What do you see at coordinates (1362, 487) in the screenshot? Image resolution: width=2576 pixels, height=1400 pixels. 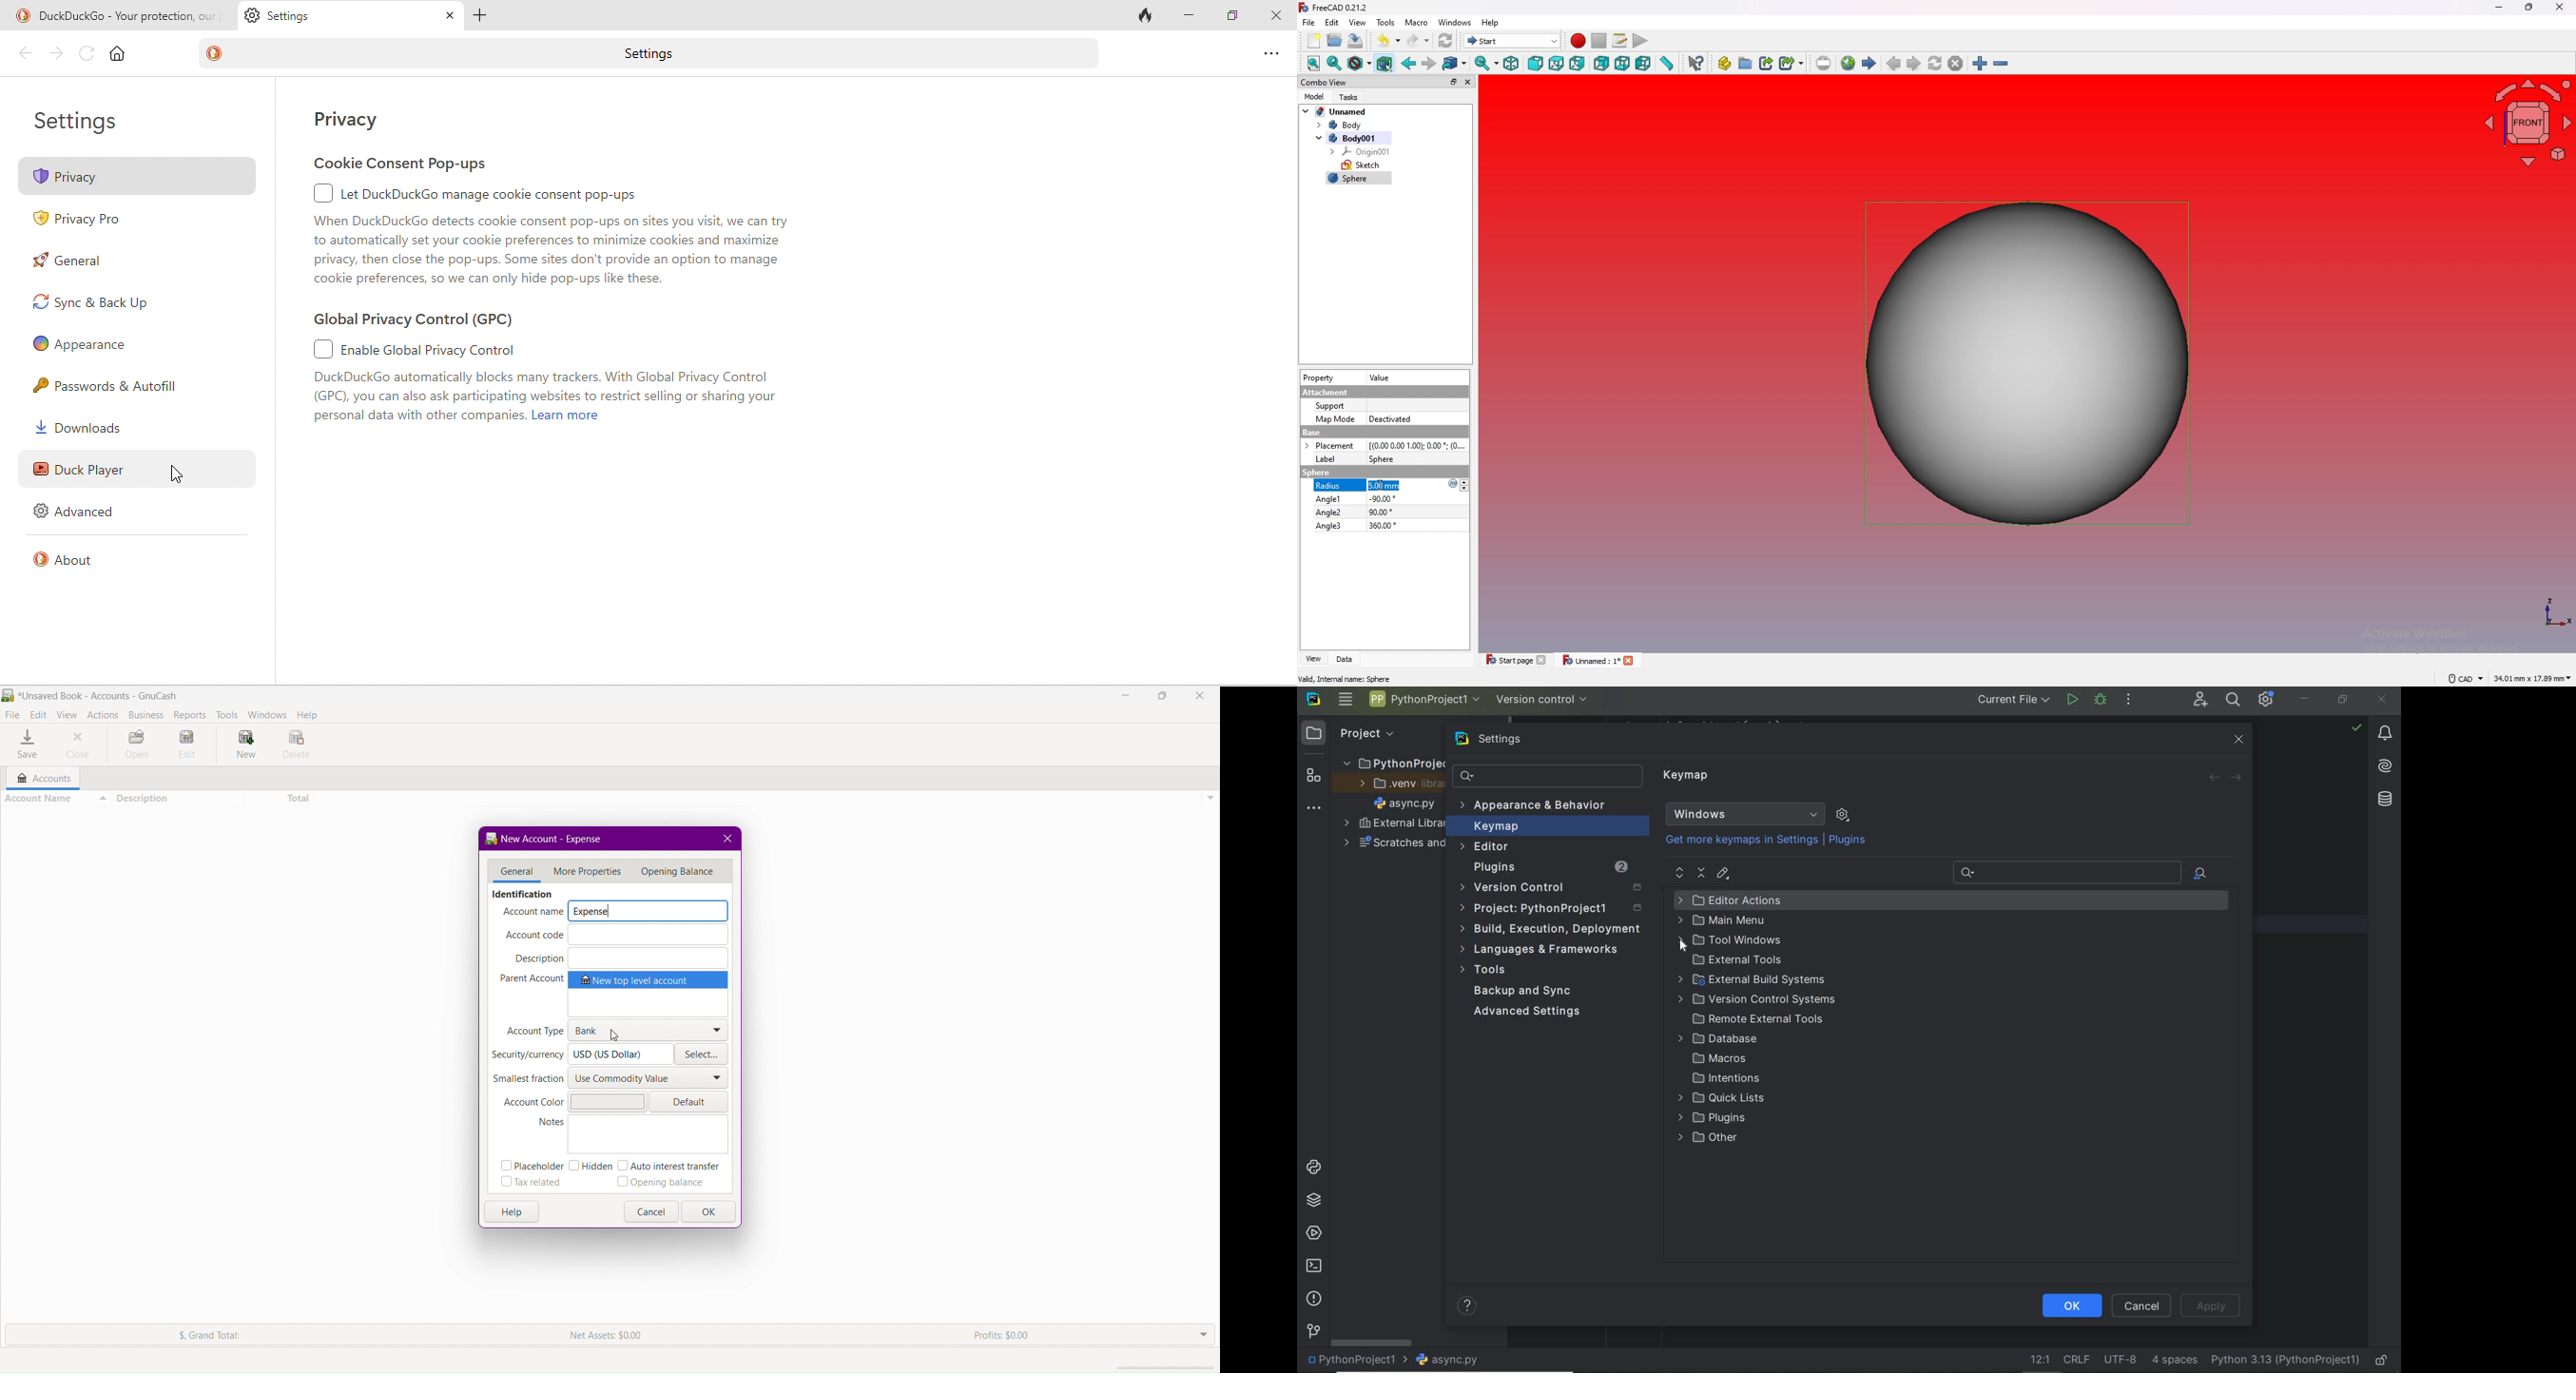 I see `radius 5.00mm` at bounding box center [1362, 487].